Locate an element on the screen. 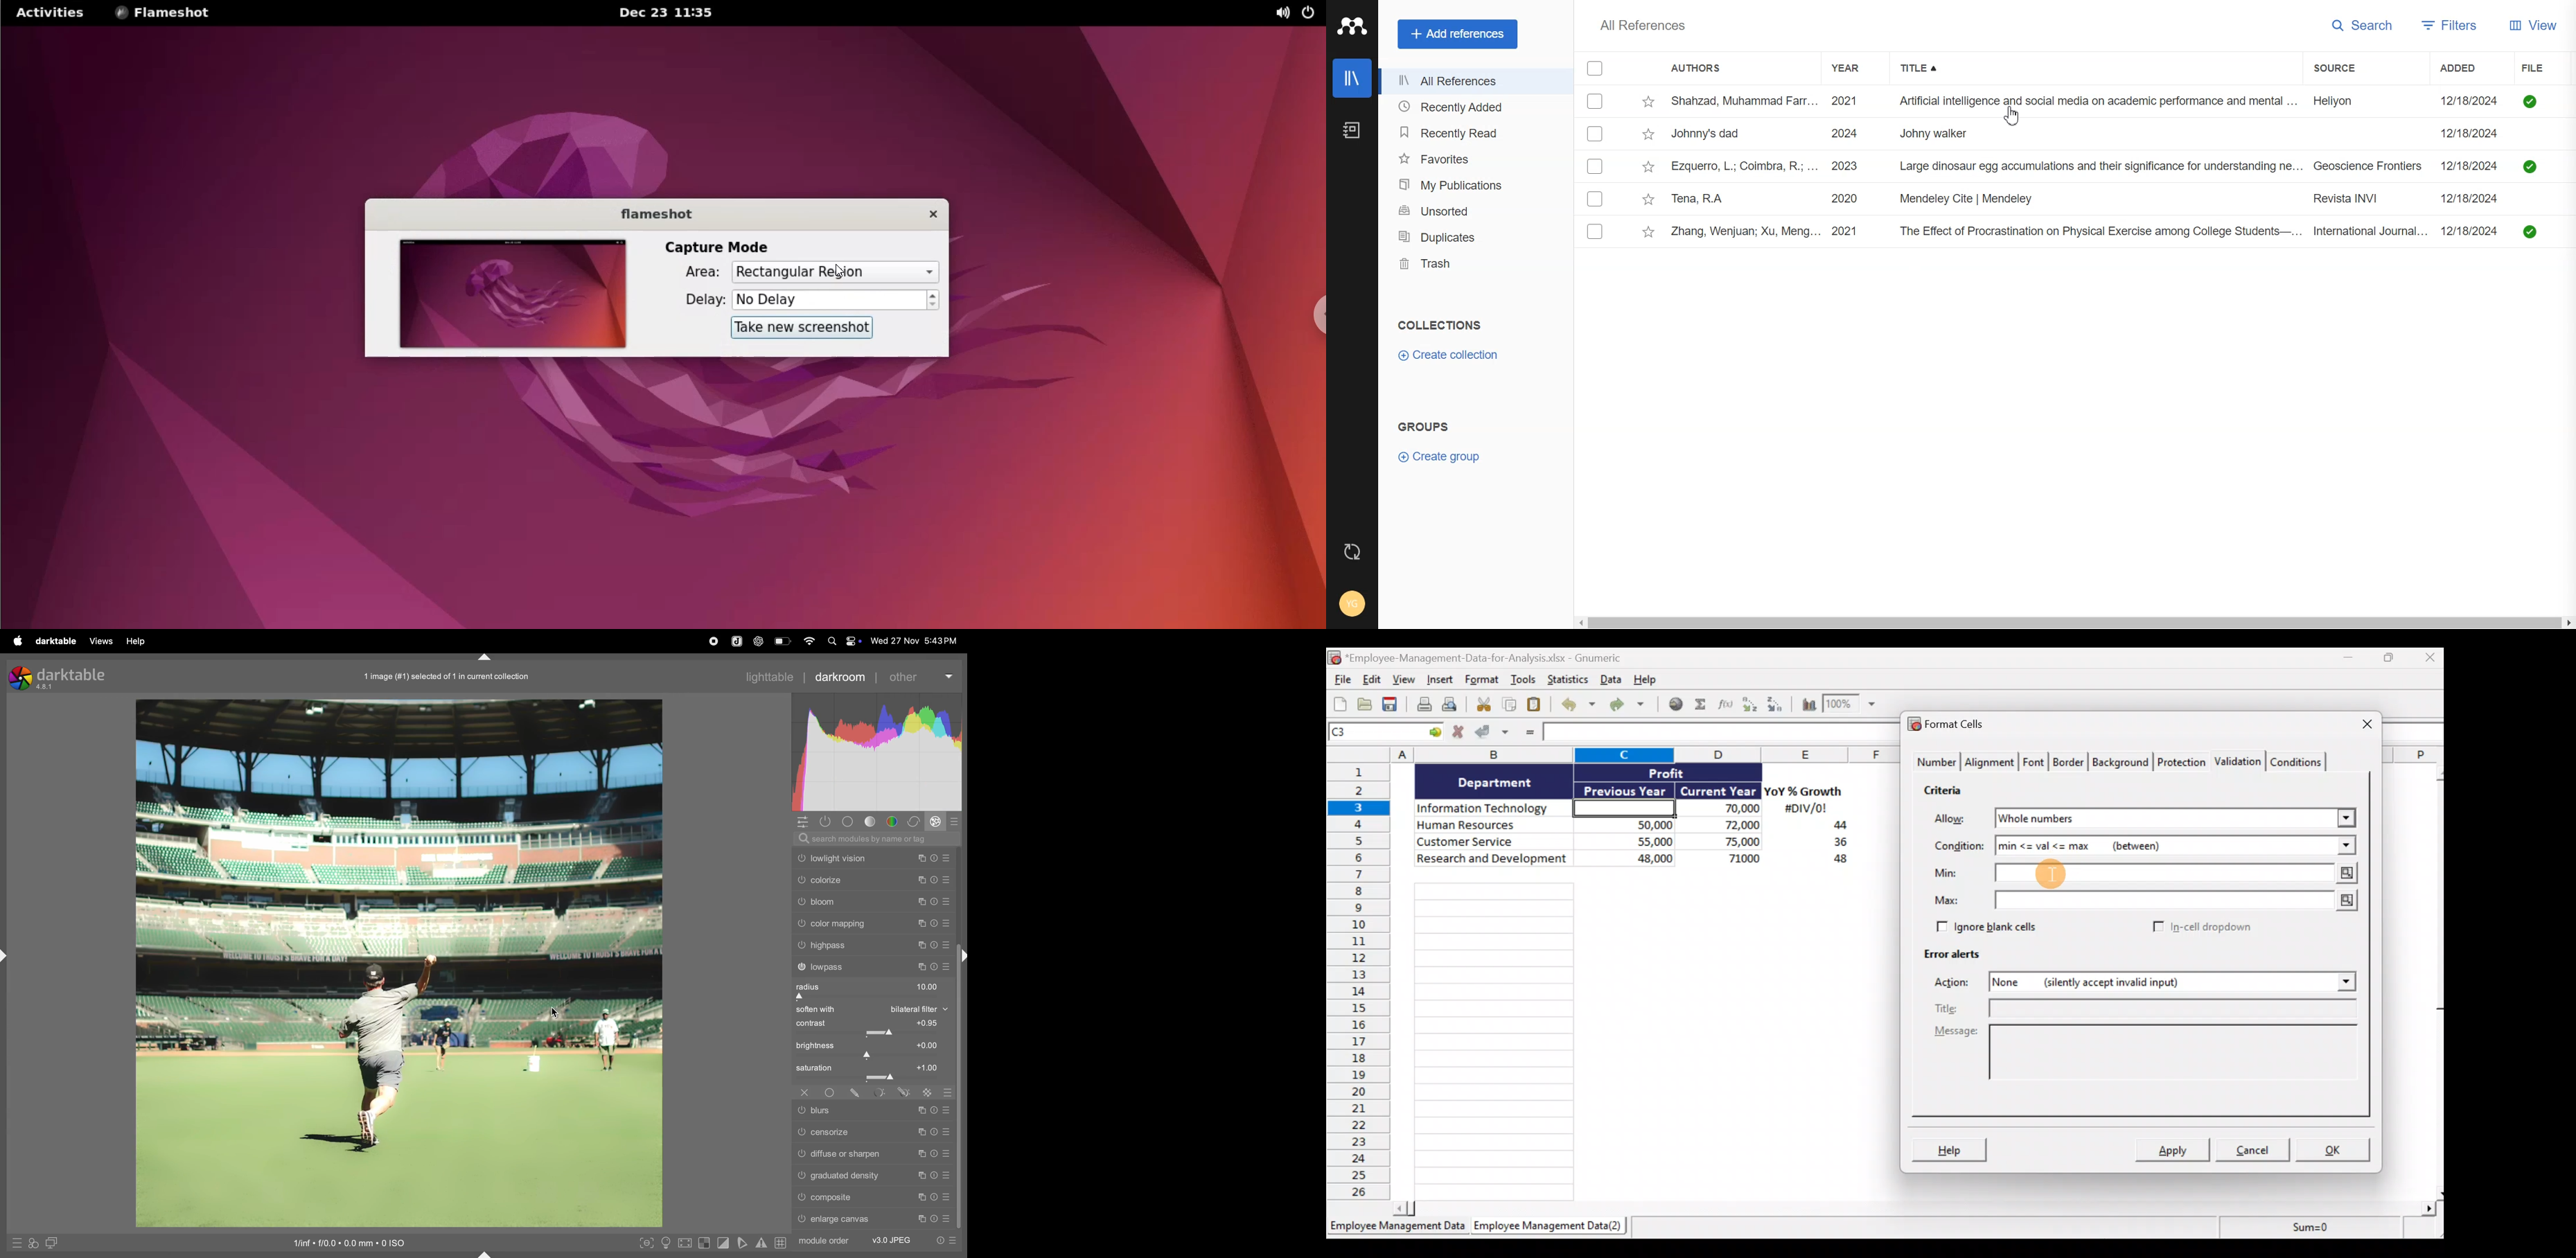 The image size is (2576, 1260). colorize is located at coordinates (872, 882).